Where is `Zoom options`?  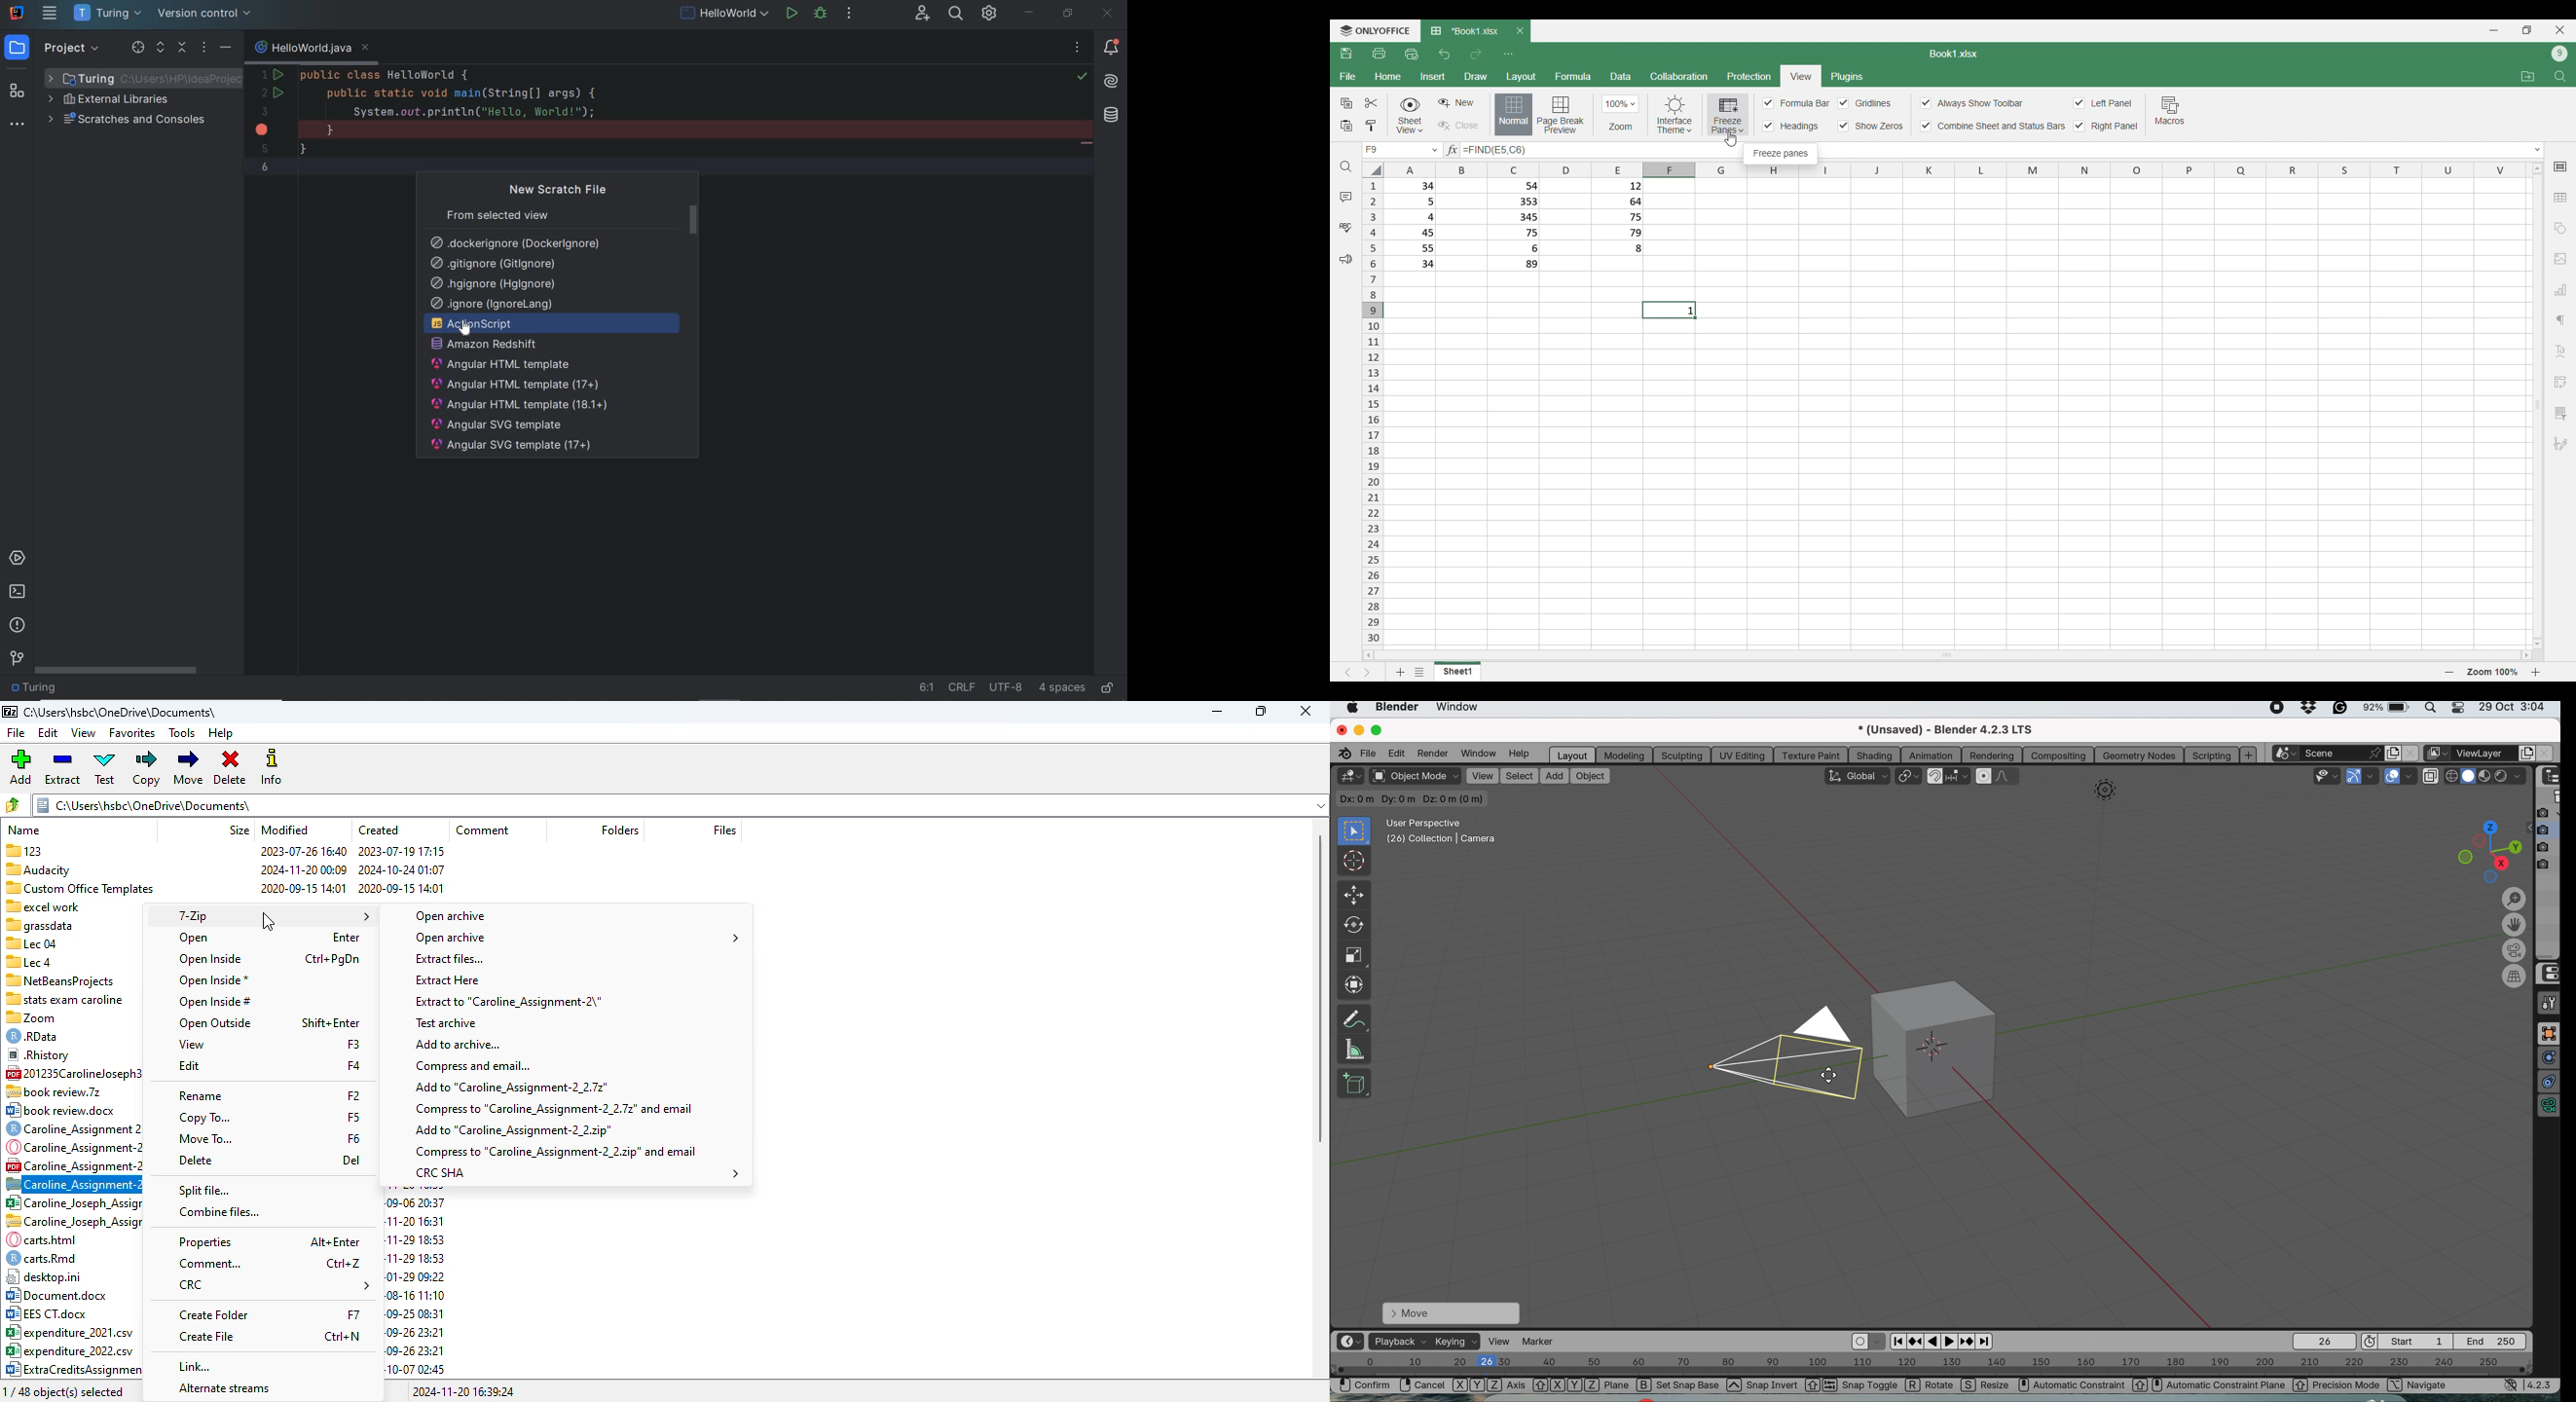 Zoom options is located at coordinates (1620, 113).